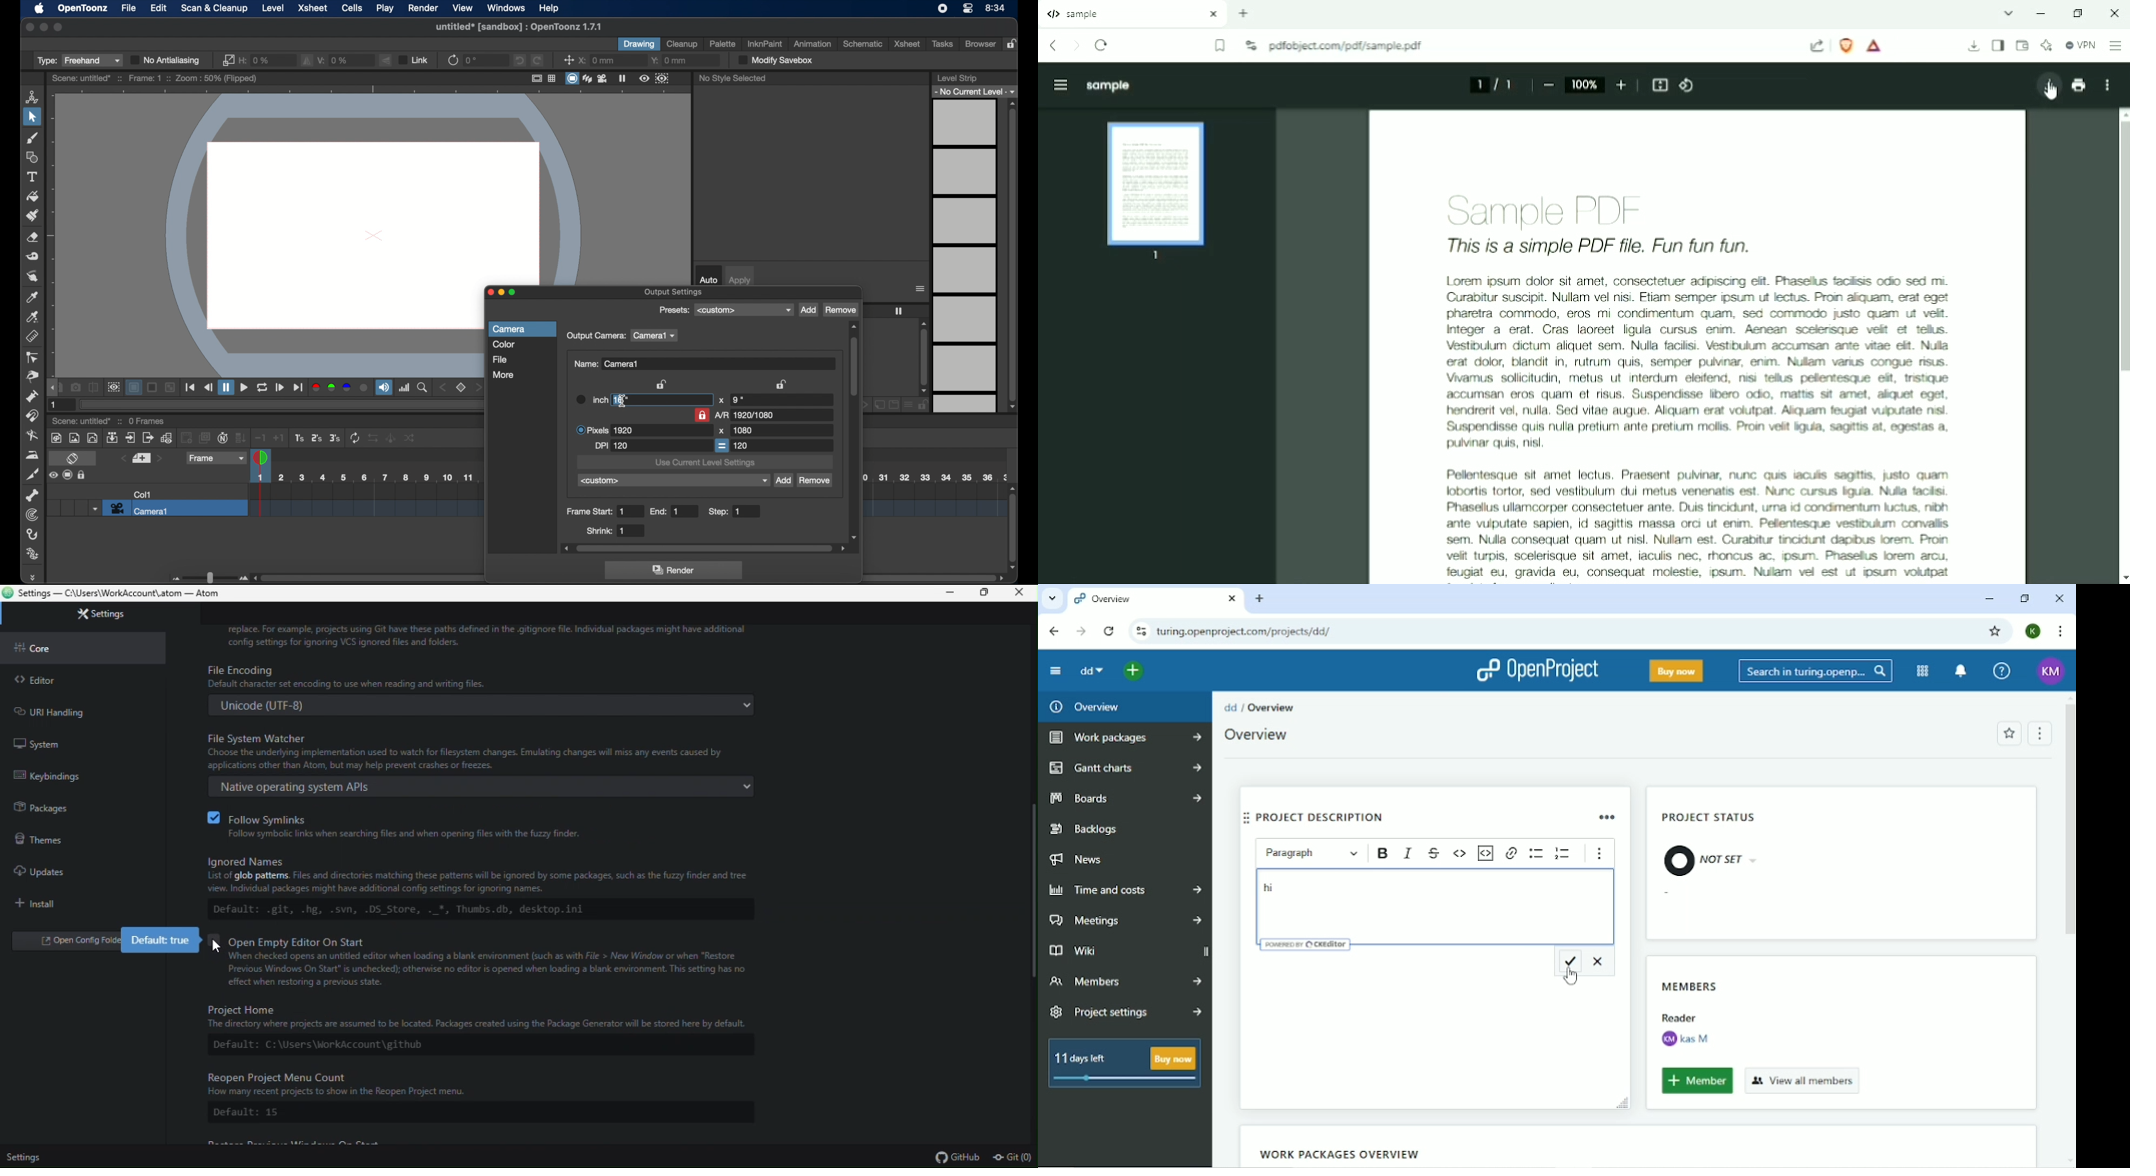 The width and height of the screenshot is (2156, 1176). I want to click on not set, so click(1710, 859).